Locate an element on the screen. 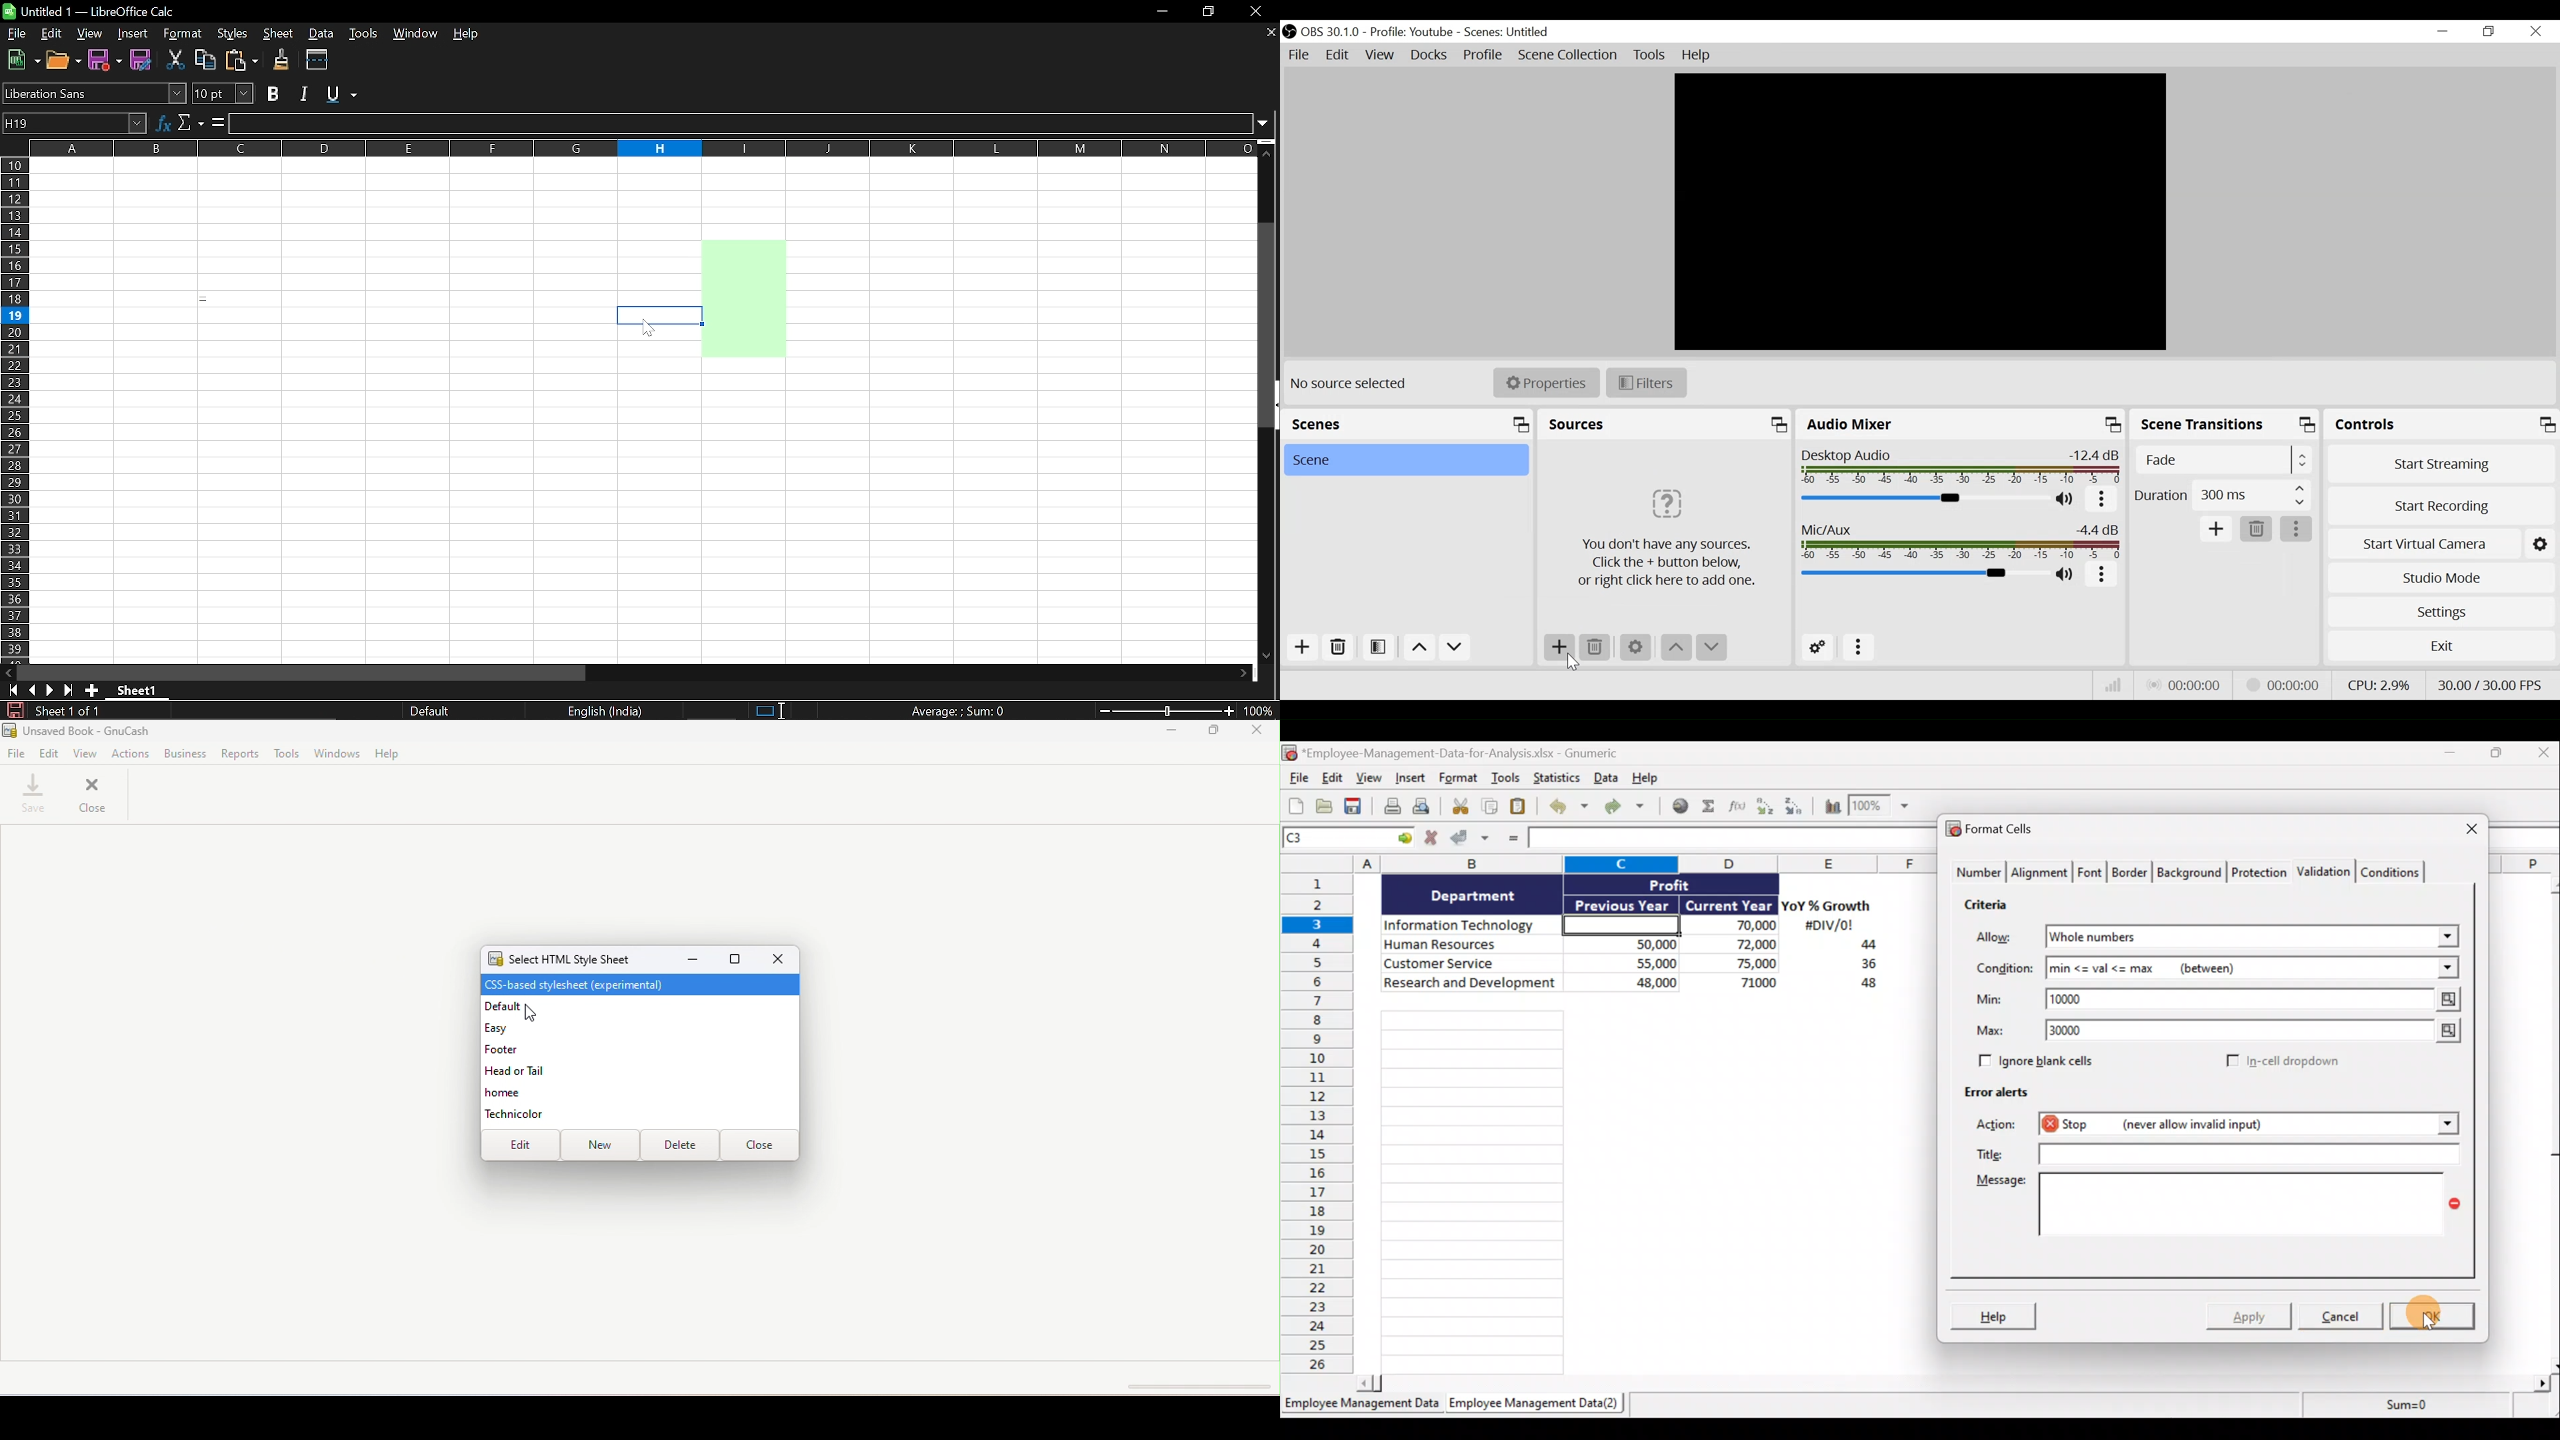 This screenshot has width=2576, height=1456. Undo last action is located at coordinates (1571, 807).